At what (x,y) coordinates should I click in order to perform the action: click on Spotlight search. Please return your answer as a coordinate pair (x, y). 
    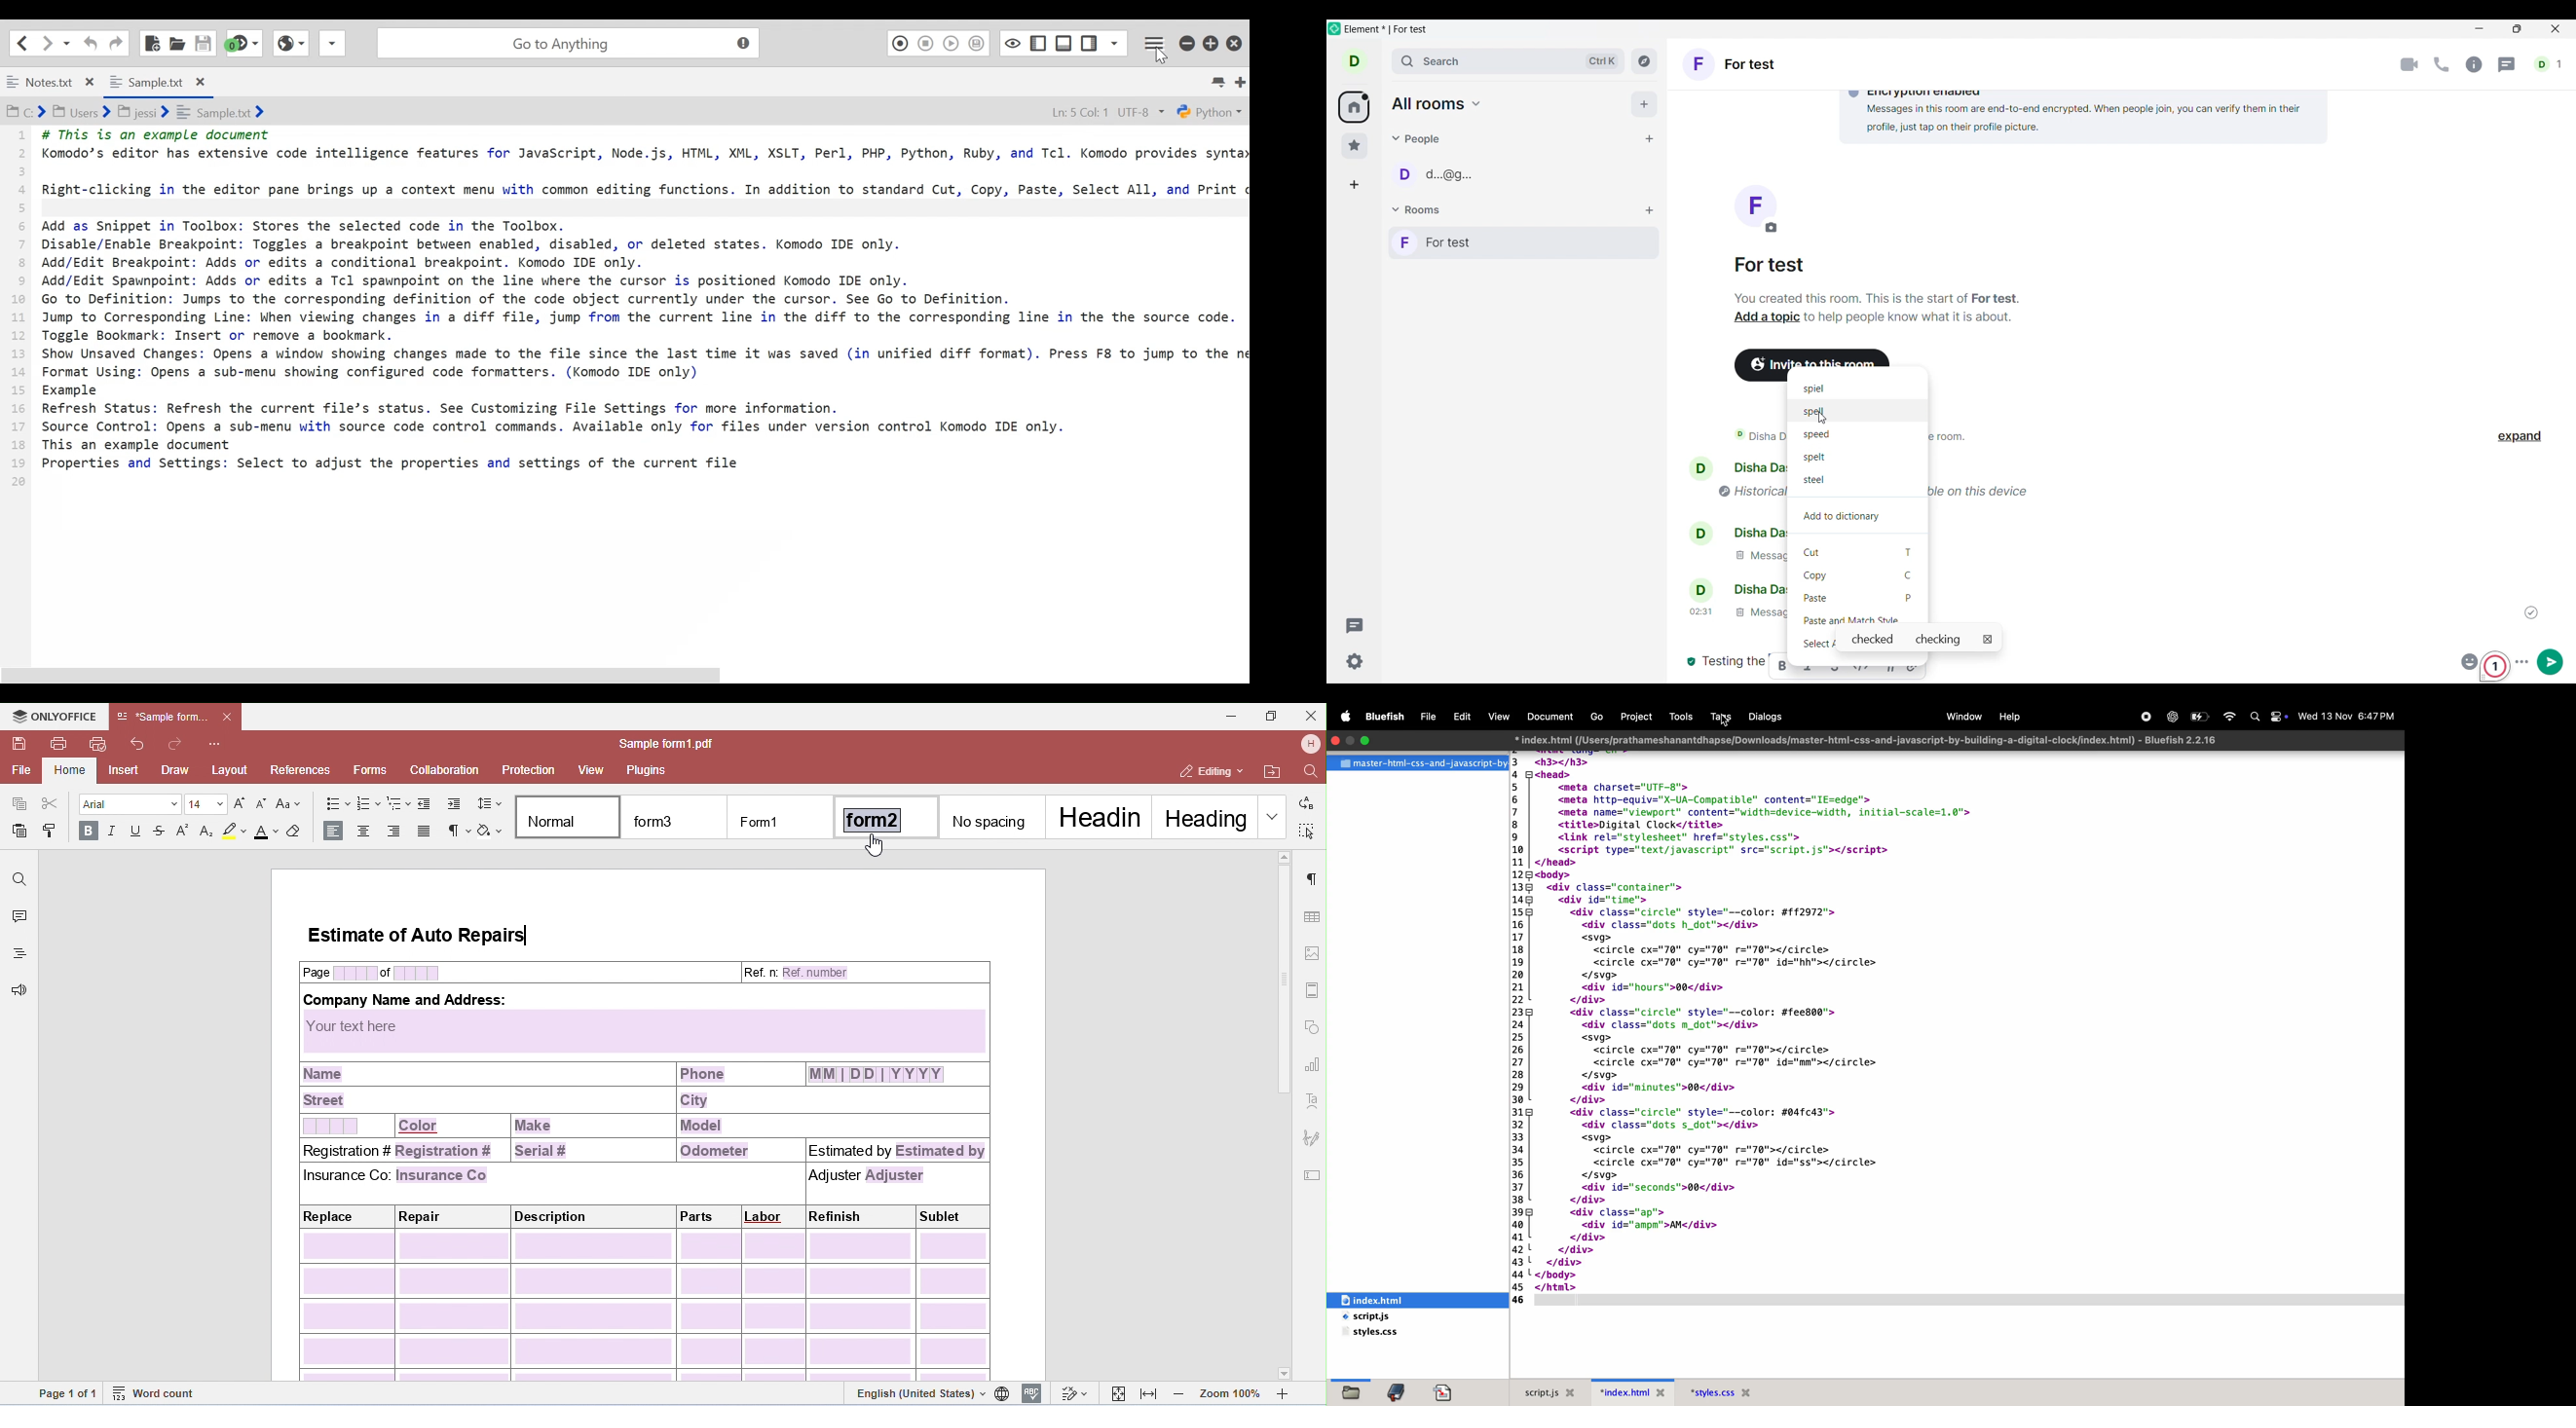
    Looking at the image, I should click on (2256, 716).